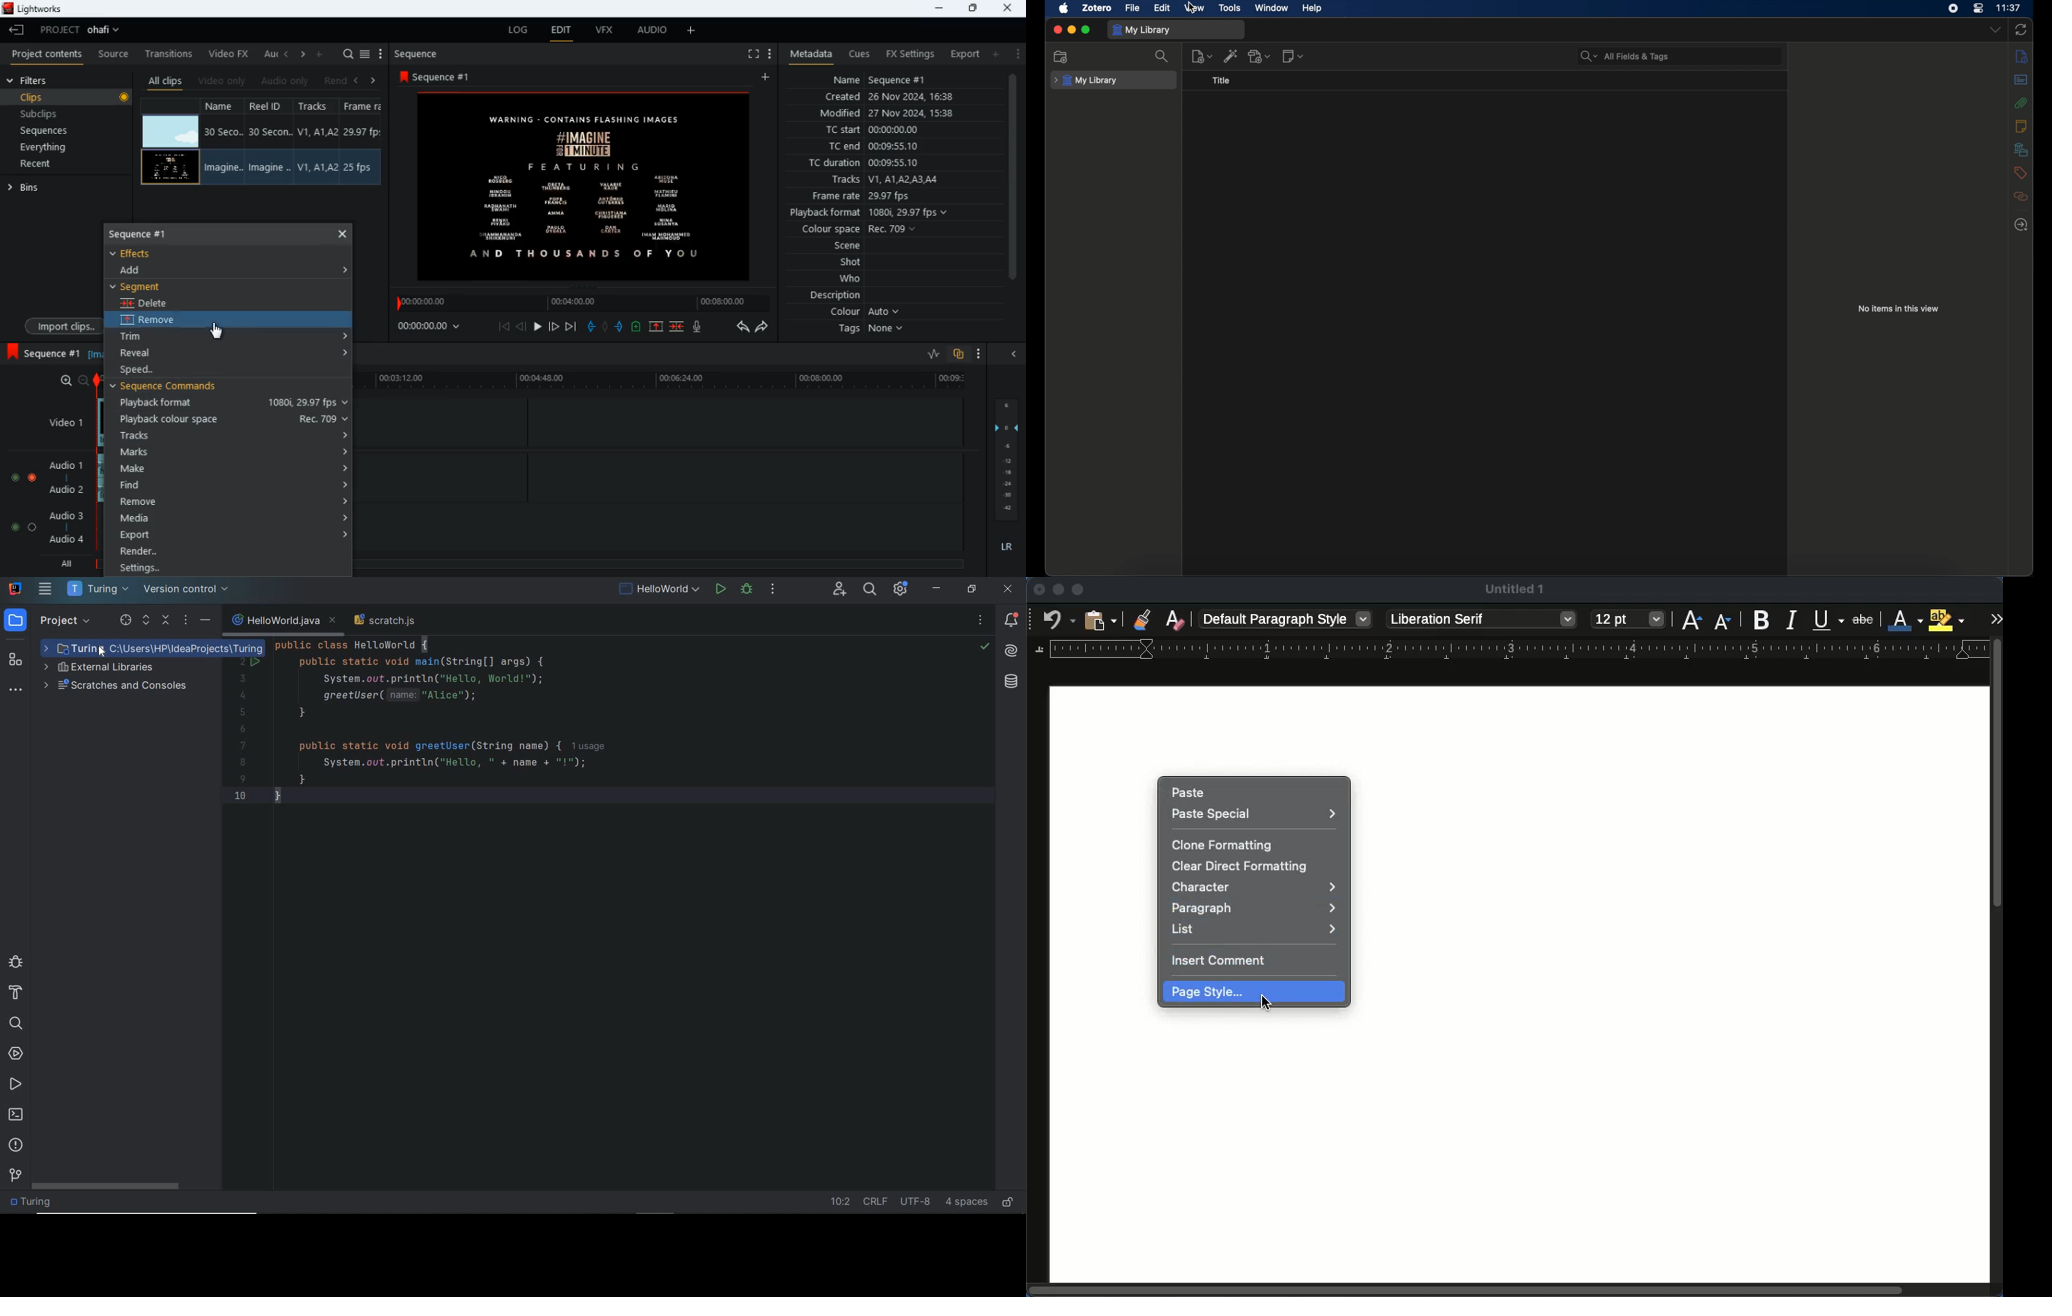 The width and height of the screenshot is (2072, 1316). Describe the element at coordinates (1761, 619) in the screenshot. I see `bold` at that location.